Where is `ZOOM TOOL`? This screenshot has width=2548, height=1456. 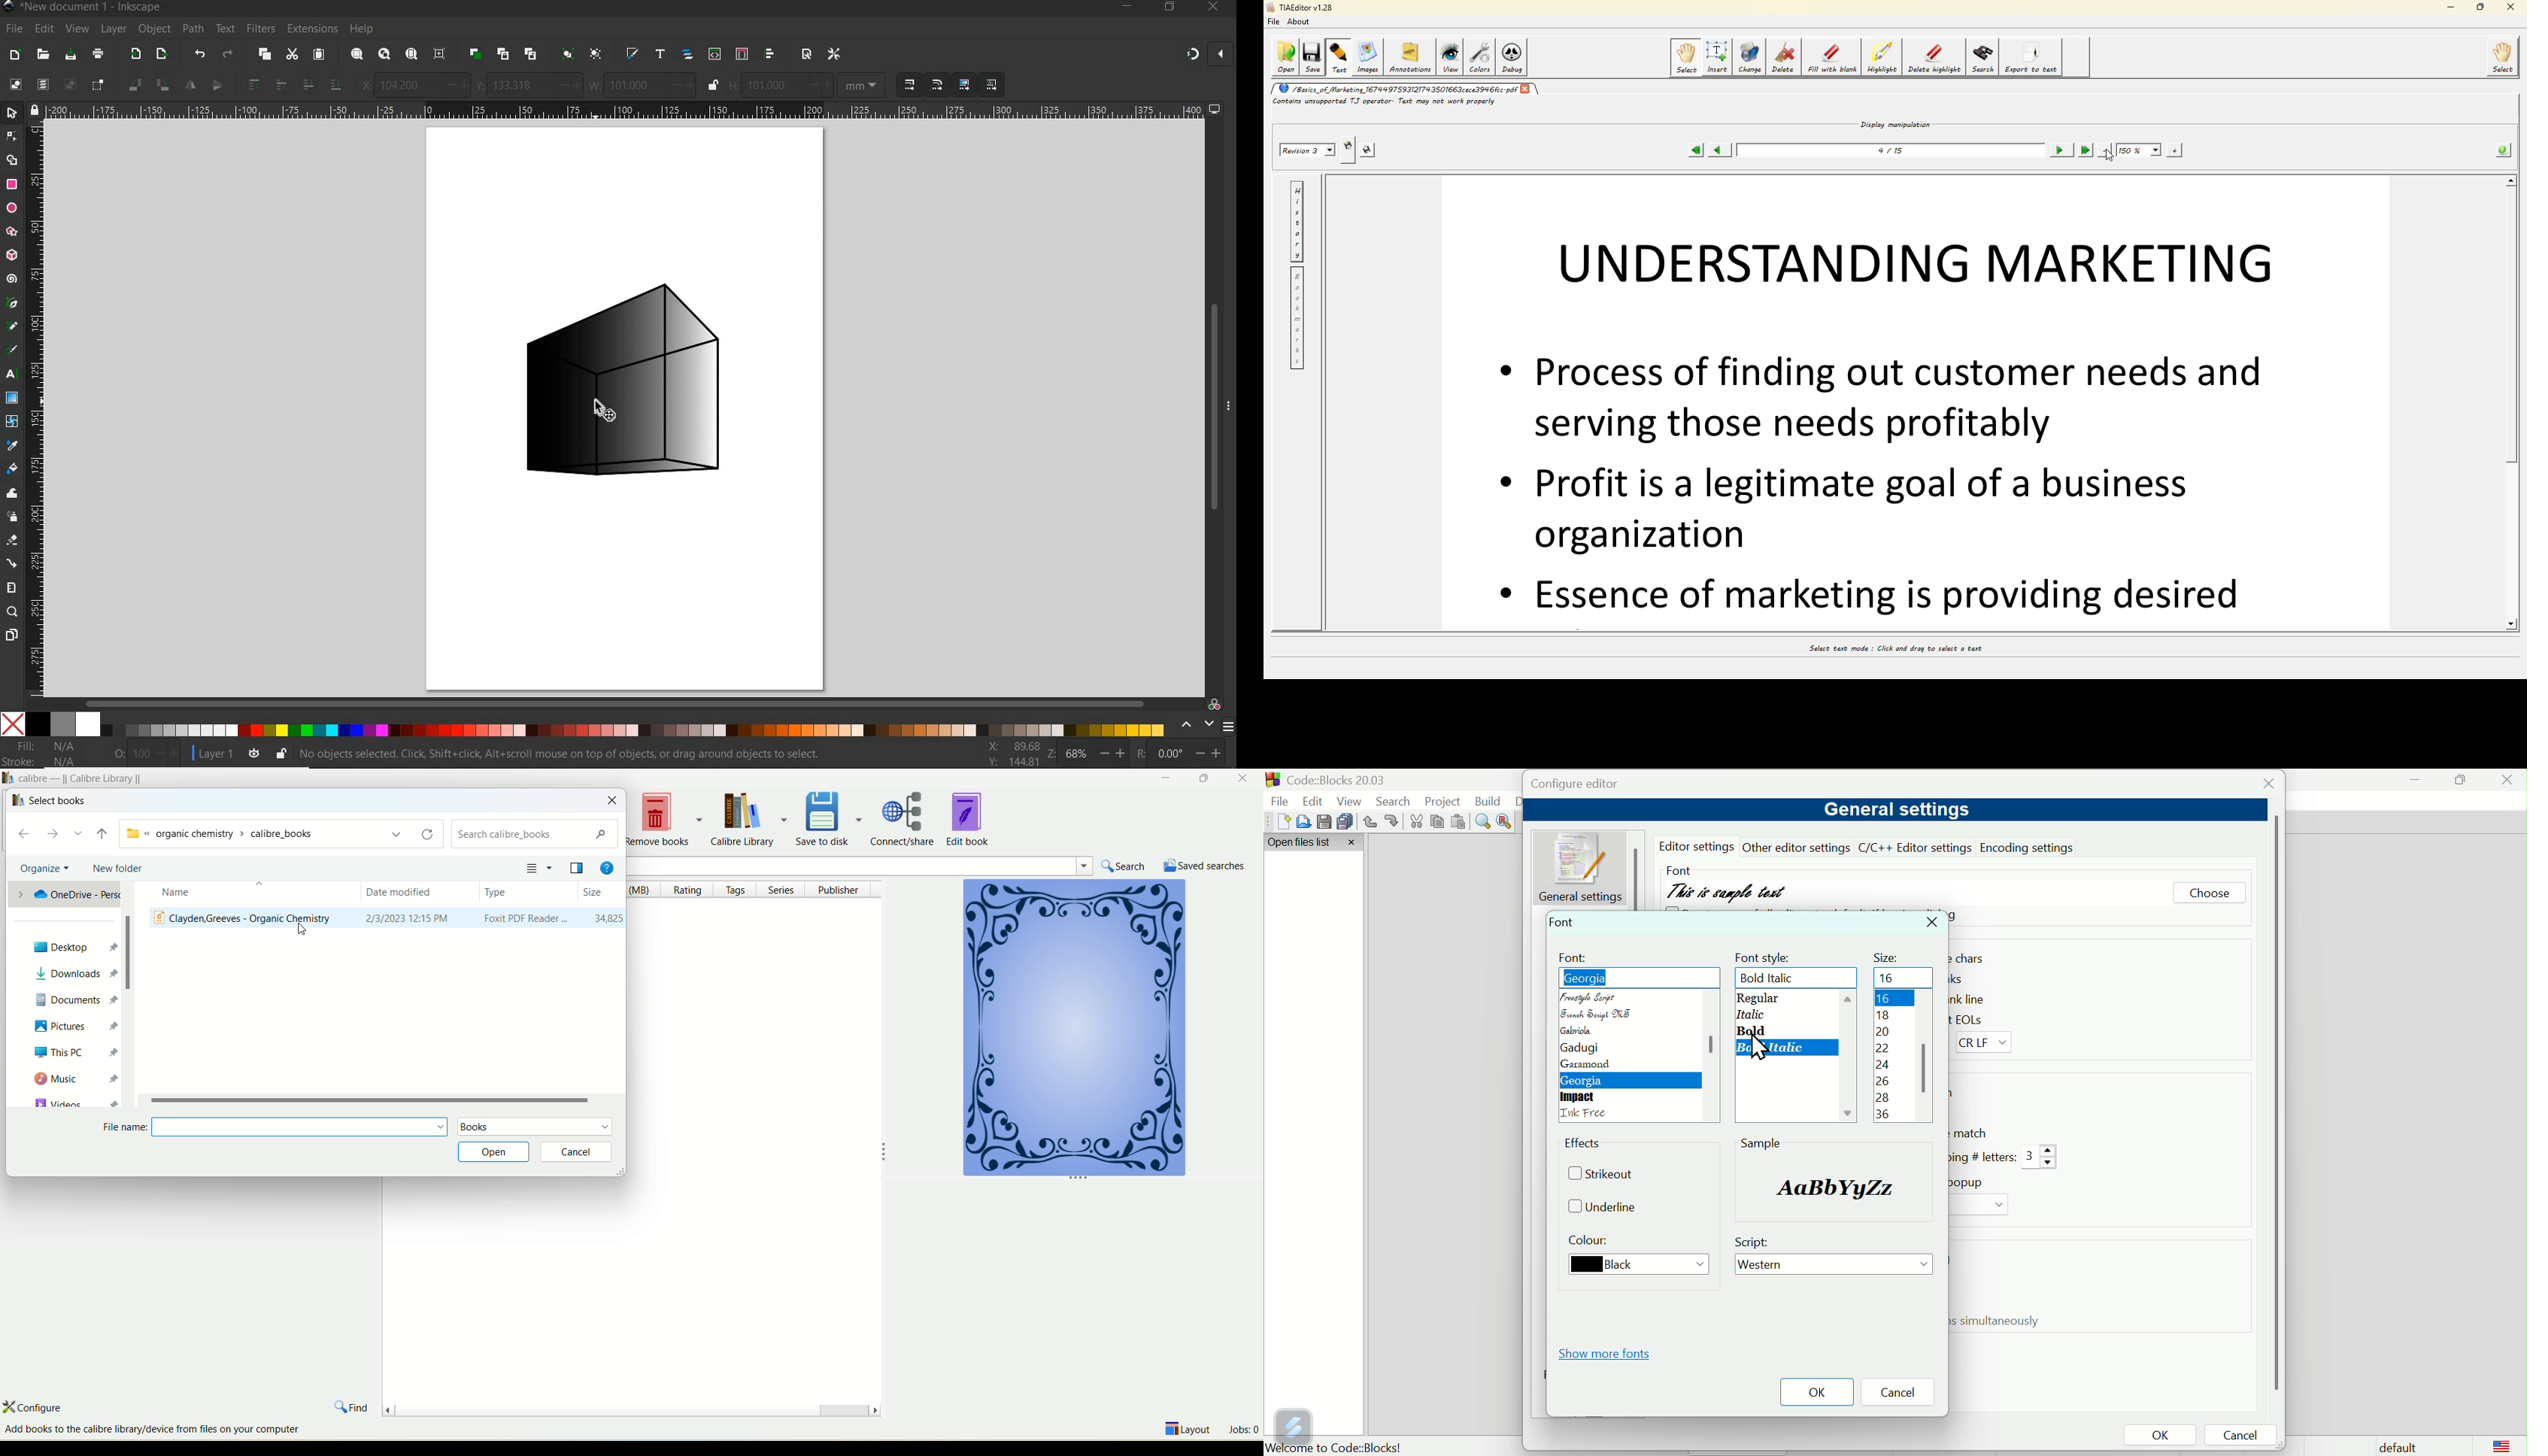
ZOOM TOOL is located at coordinates (13, 611).